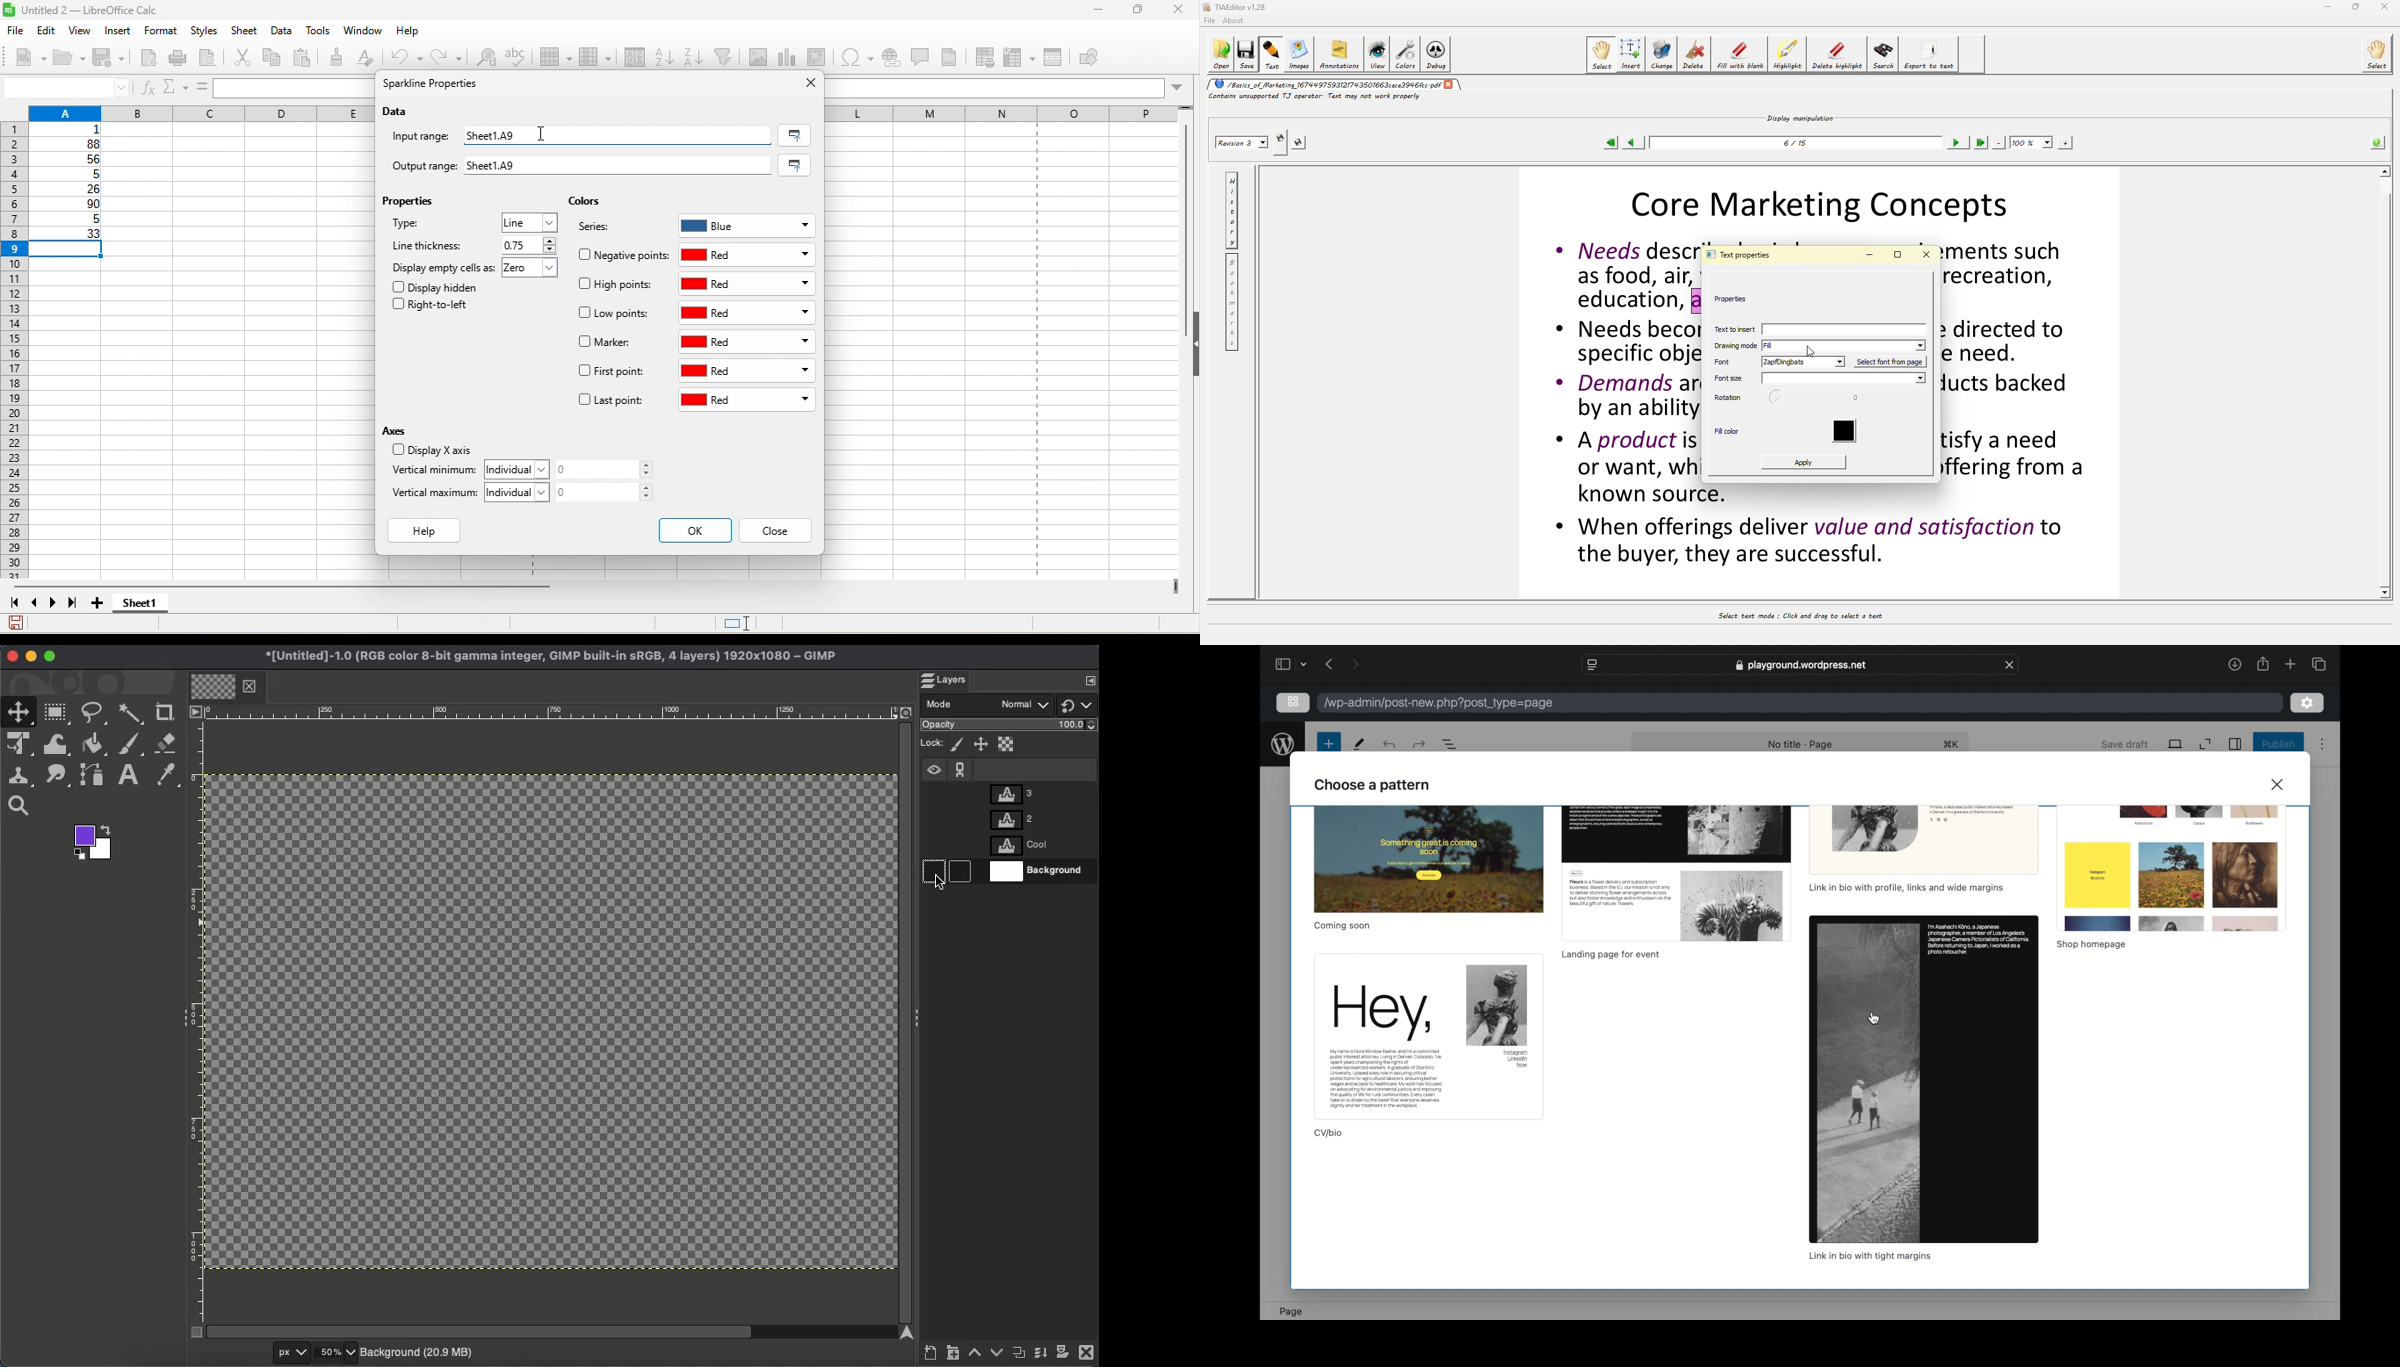  I want to click on defined print area, so click(988, 57).